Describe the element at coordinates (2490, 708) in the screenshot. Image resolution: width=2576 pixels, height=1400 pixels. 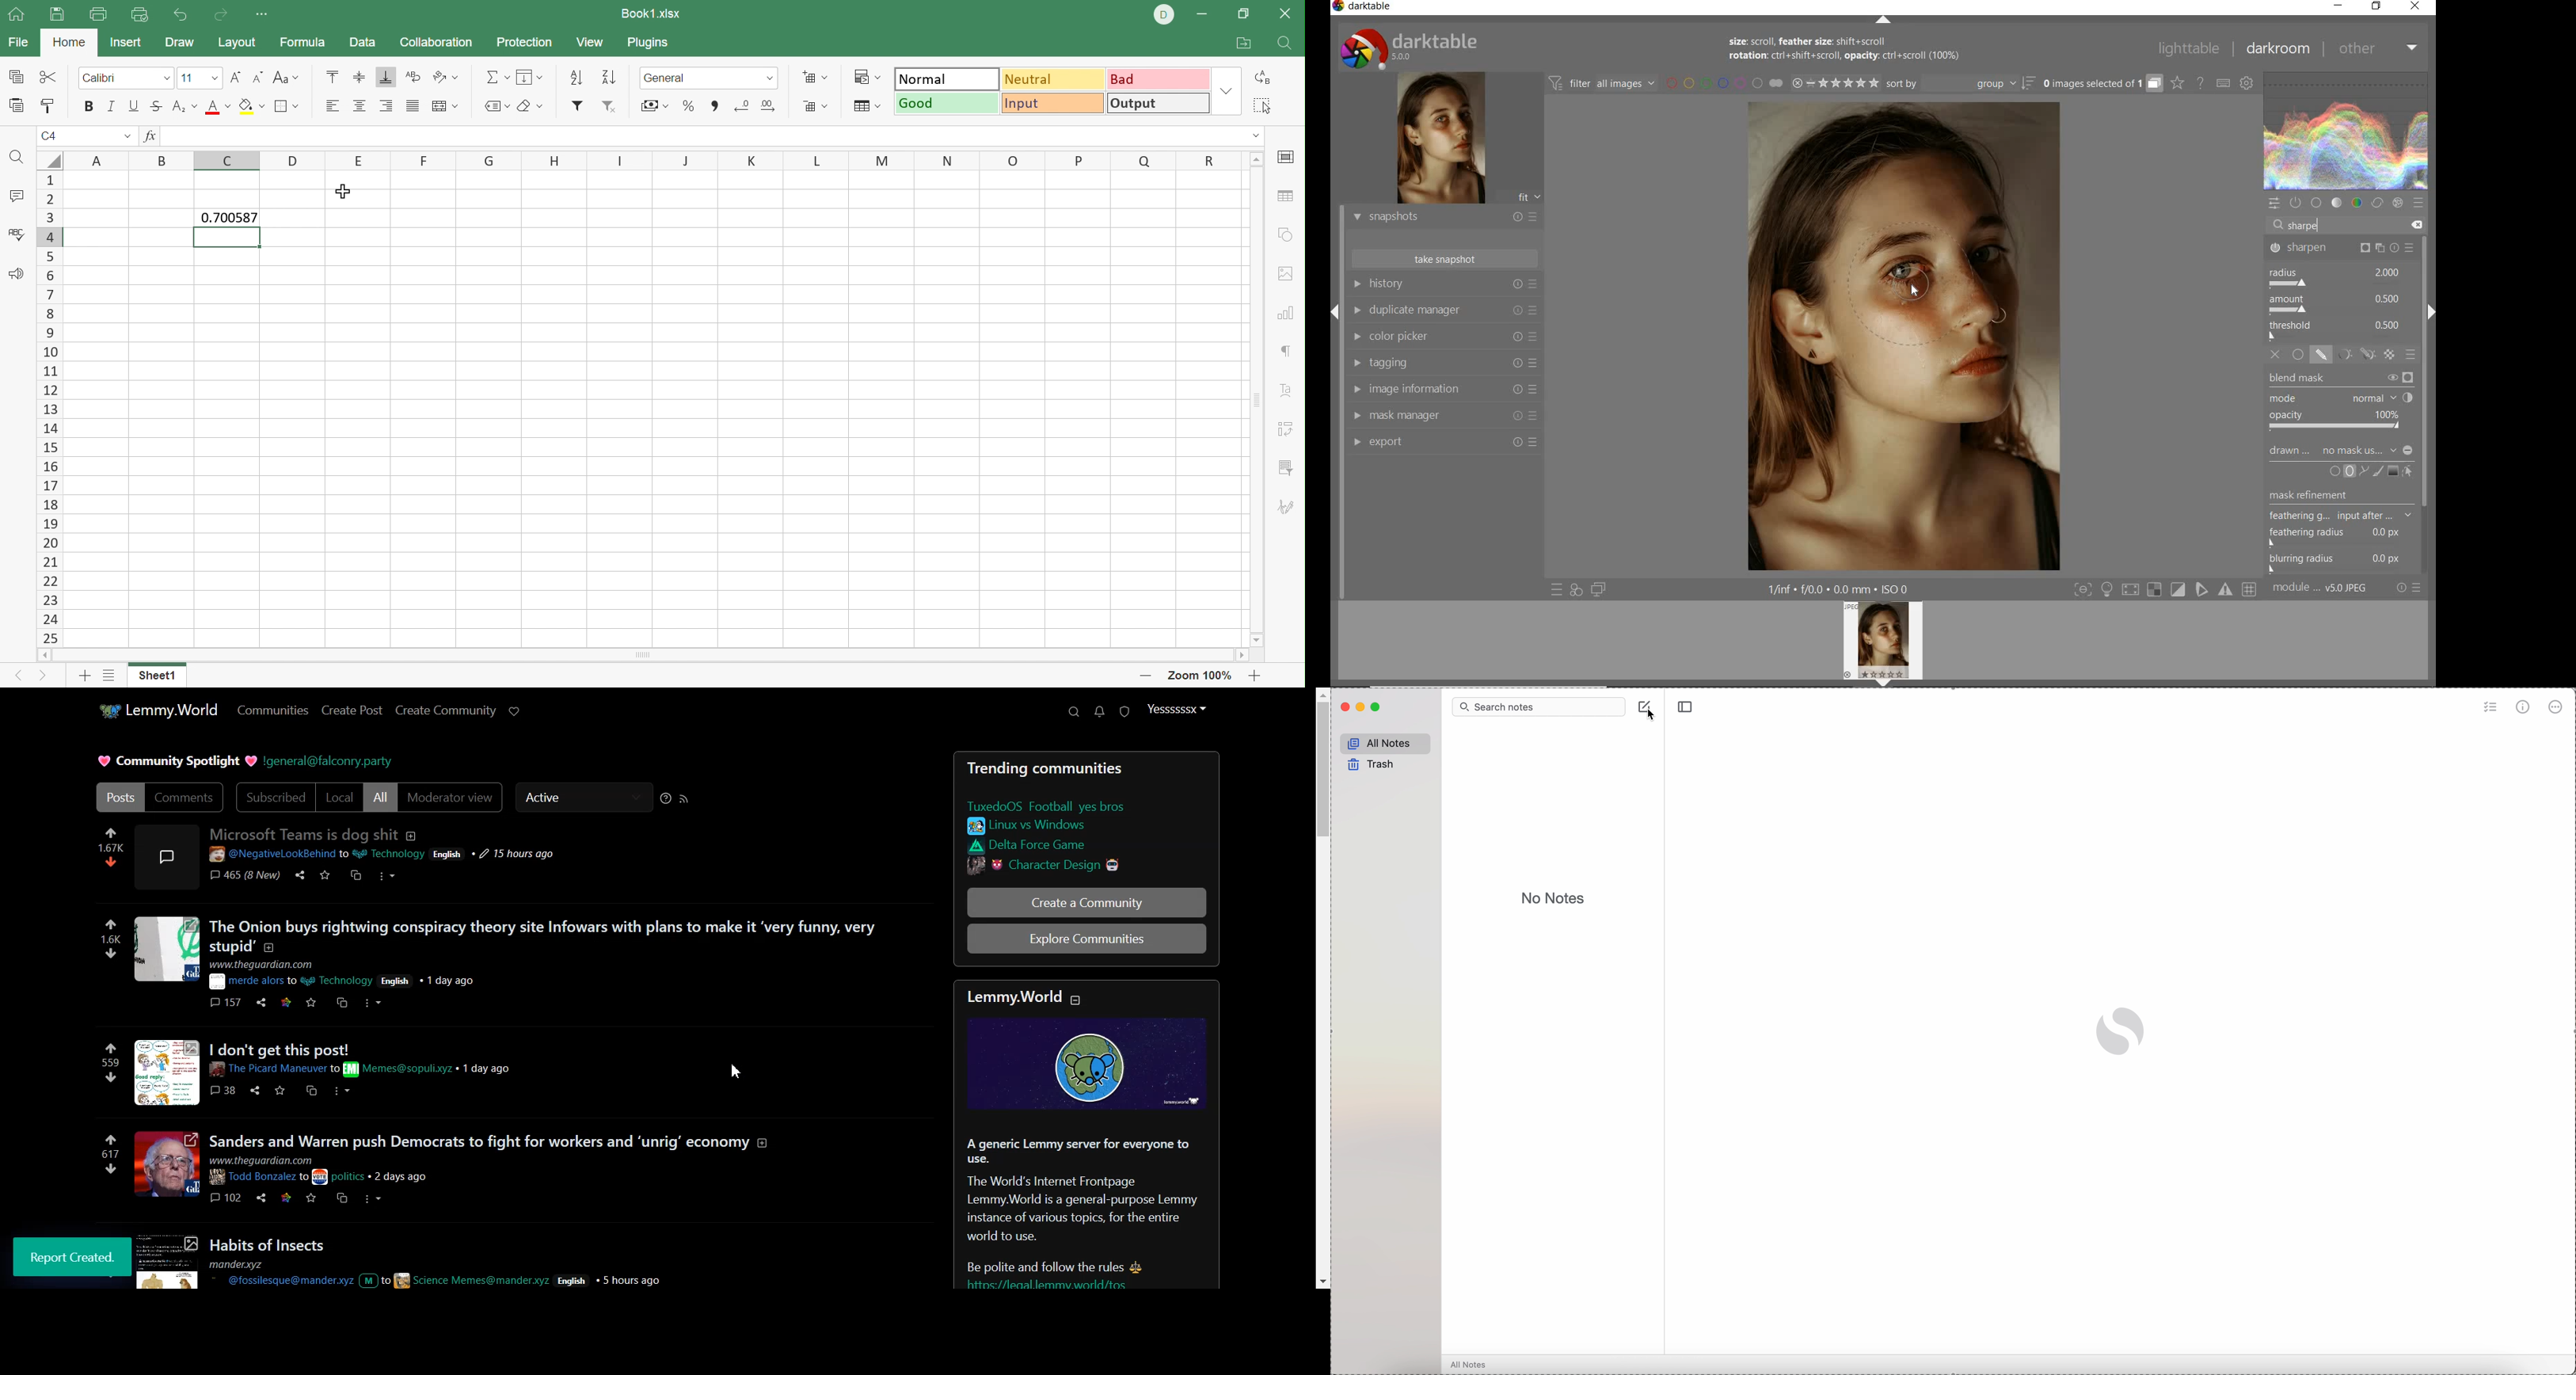
I see `check list` at that location.